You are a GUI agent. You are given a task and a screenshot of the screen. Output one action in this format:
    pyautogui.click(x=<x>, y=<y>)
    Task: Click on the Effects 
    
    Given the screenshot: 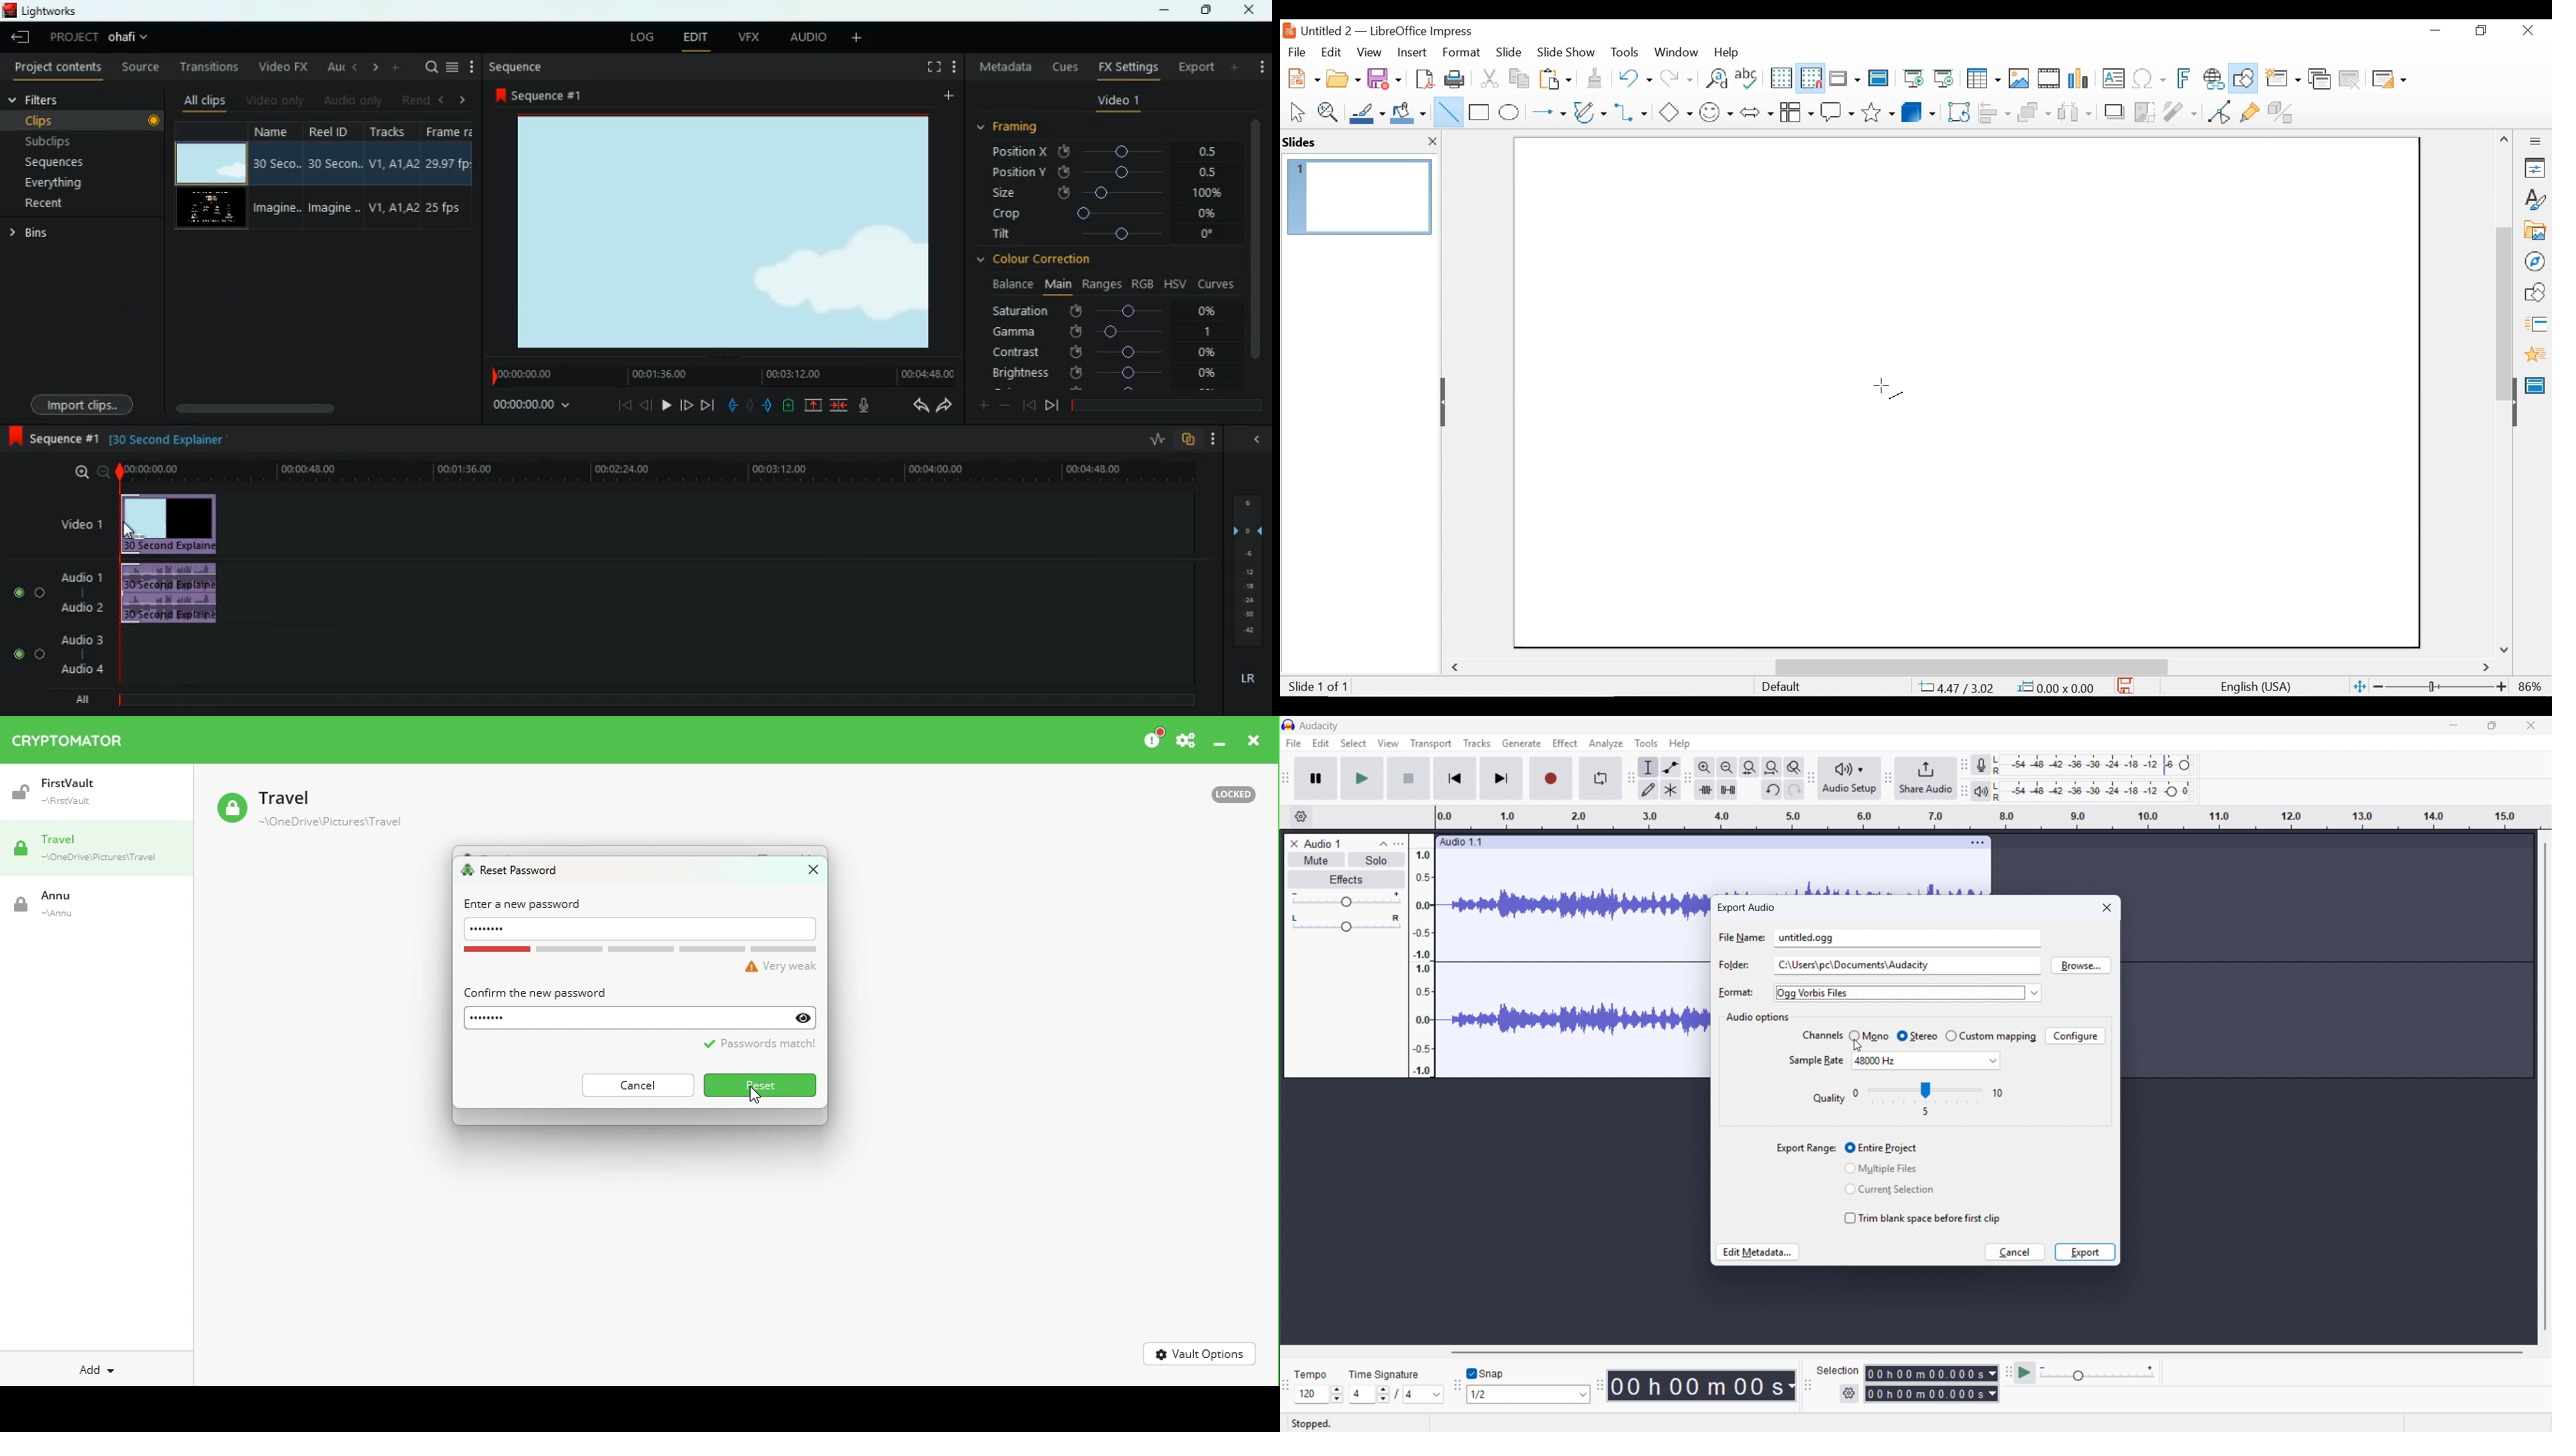 What is the action you would take?
    pyautogui.click(x=1345, y=880)
    